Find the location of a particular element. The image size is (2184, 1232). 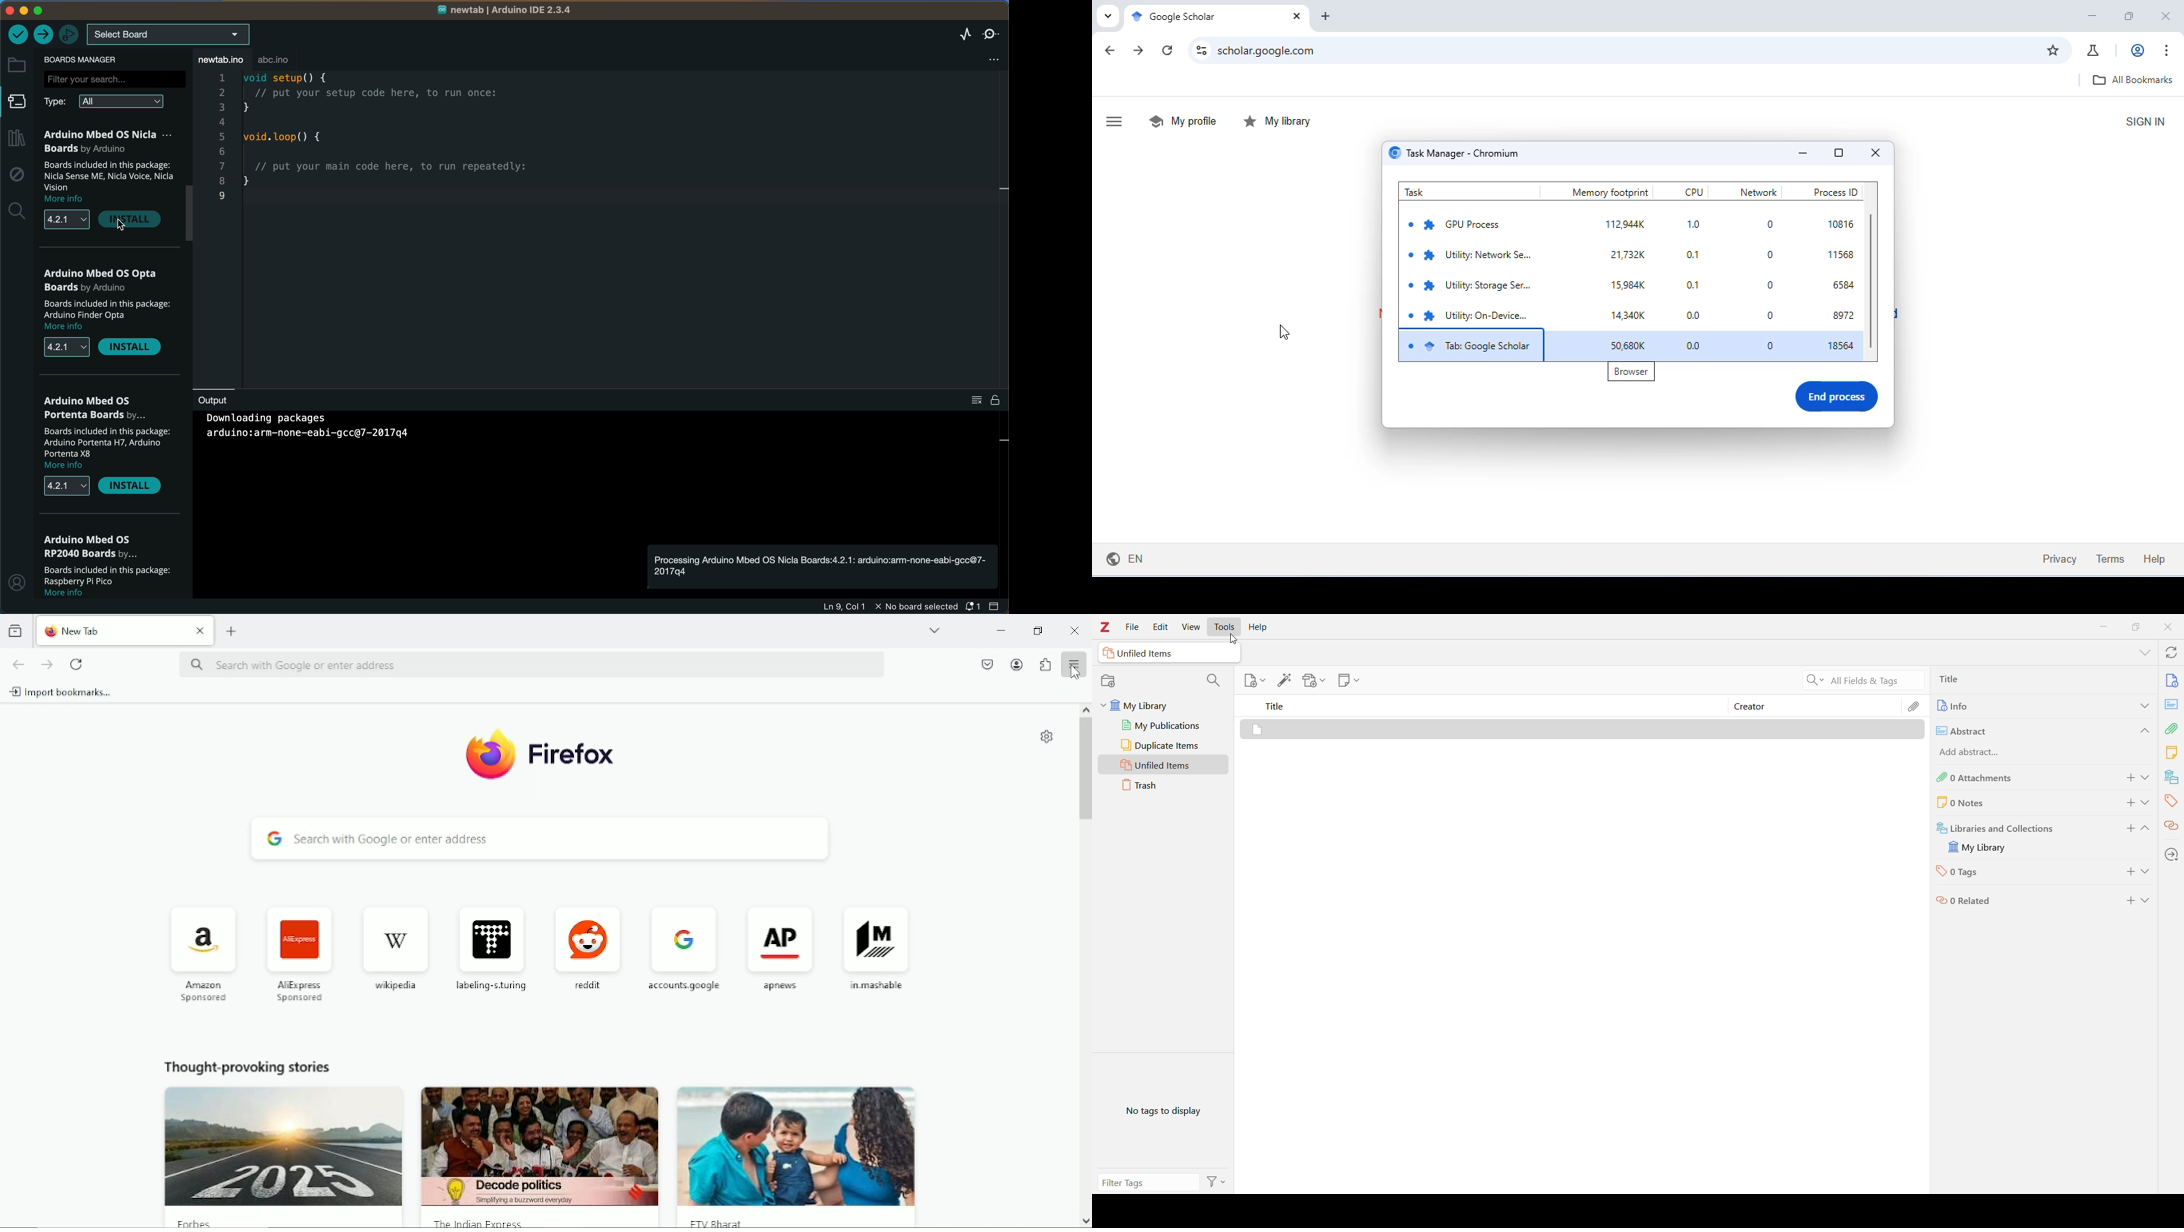

18564 is located at coordinates (1841, 346).